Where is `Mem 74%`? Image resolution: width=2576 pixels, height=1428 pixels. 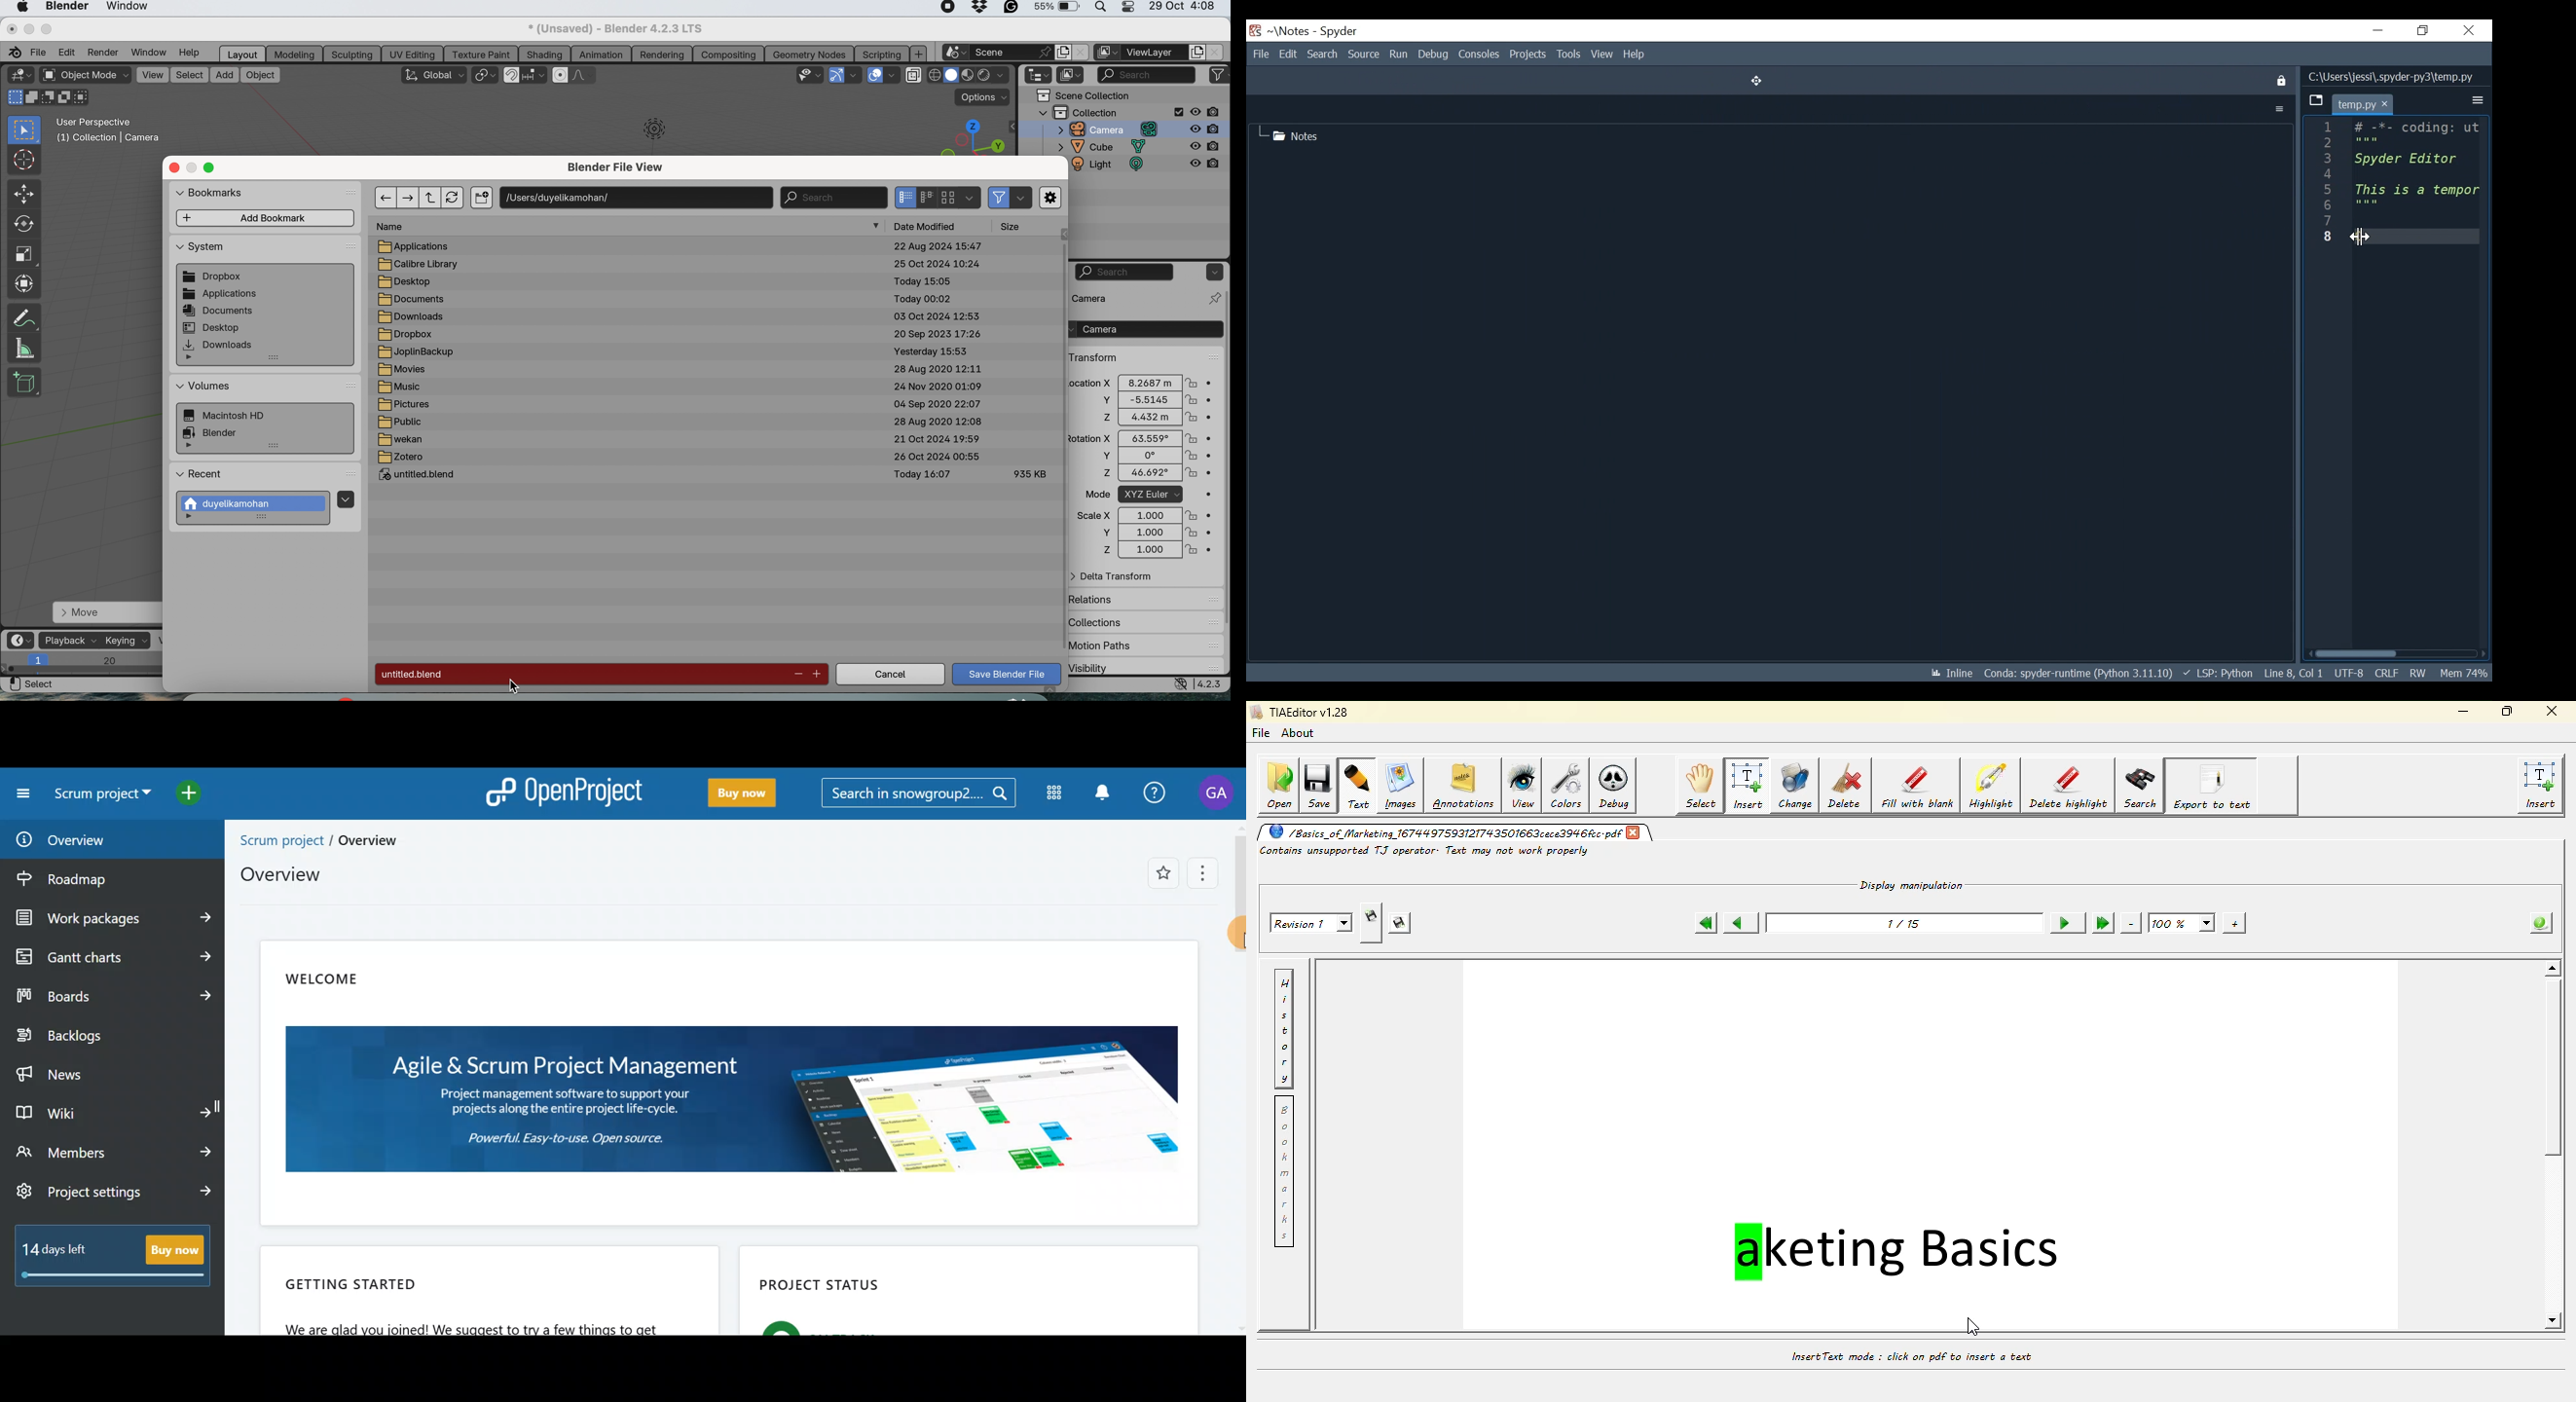
Mem 74% is located at coordinates (2463, 671).